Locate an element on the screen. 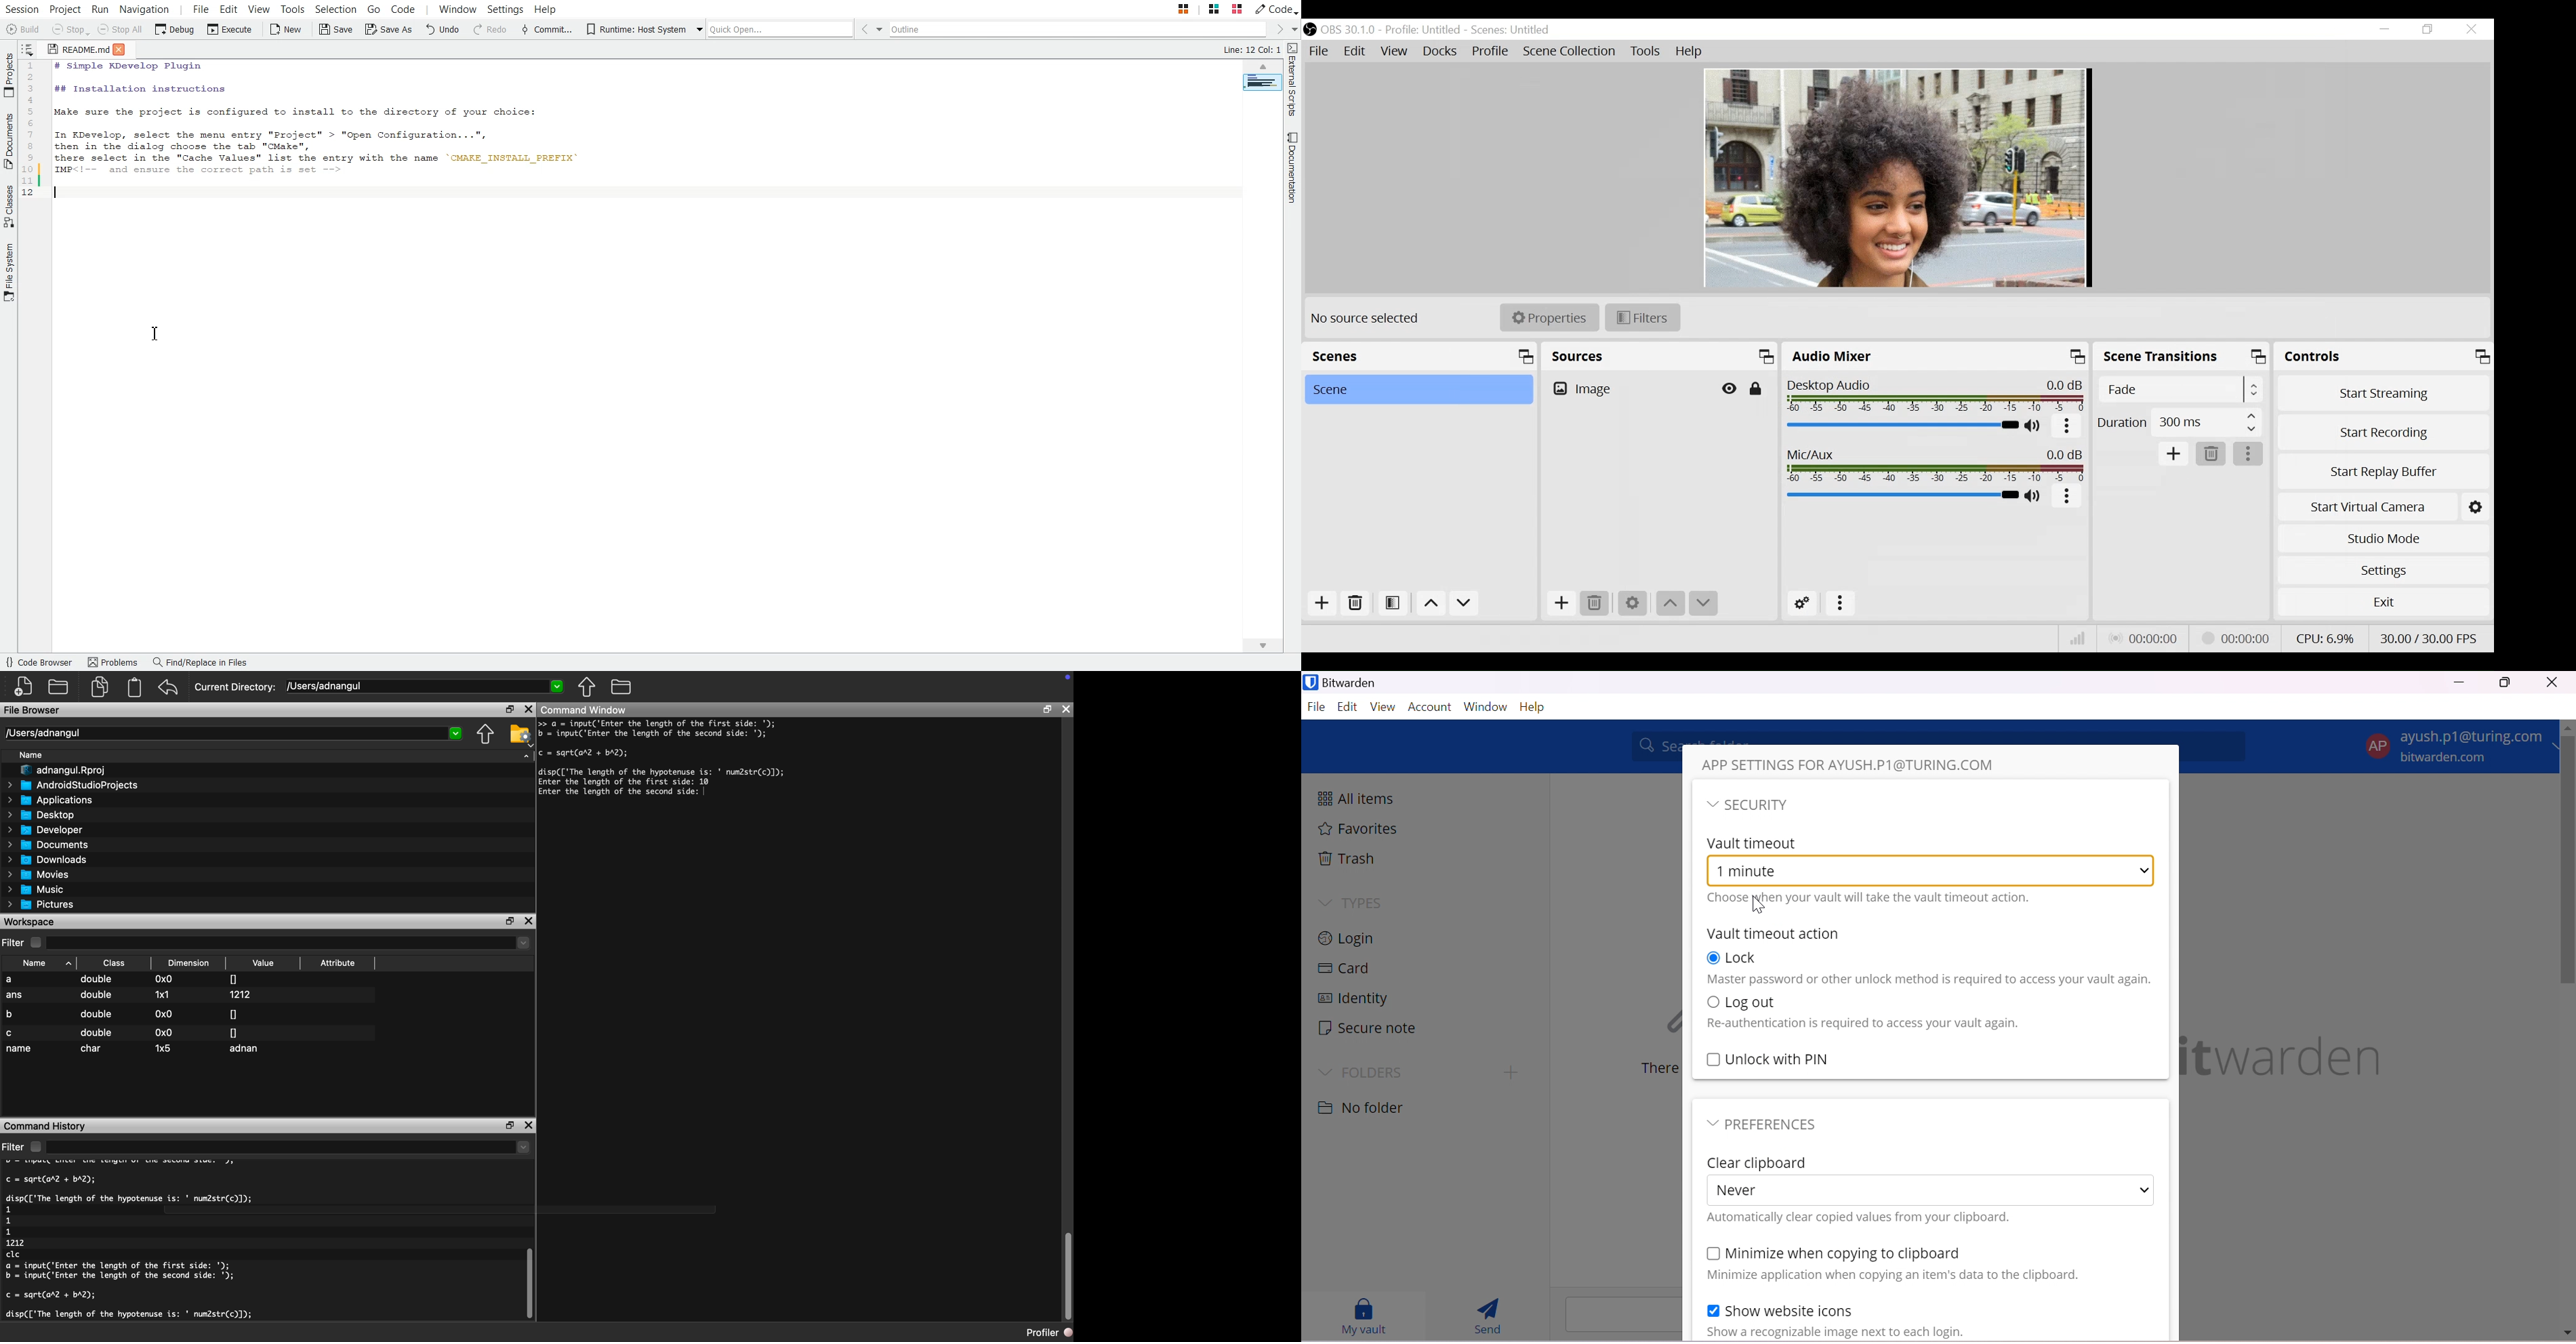 The height and width of the screenshot is (1344, 2576). Text Cursor is located at coordinates (59, 192).